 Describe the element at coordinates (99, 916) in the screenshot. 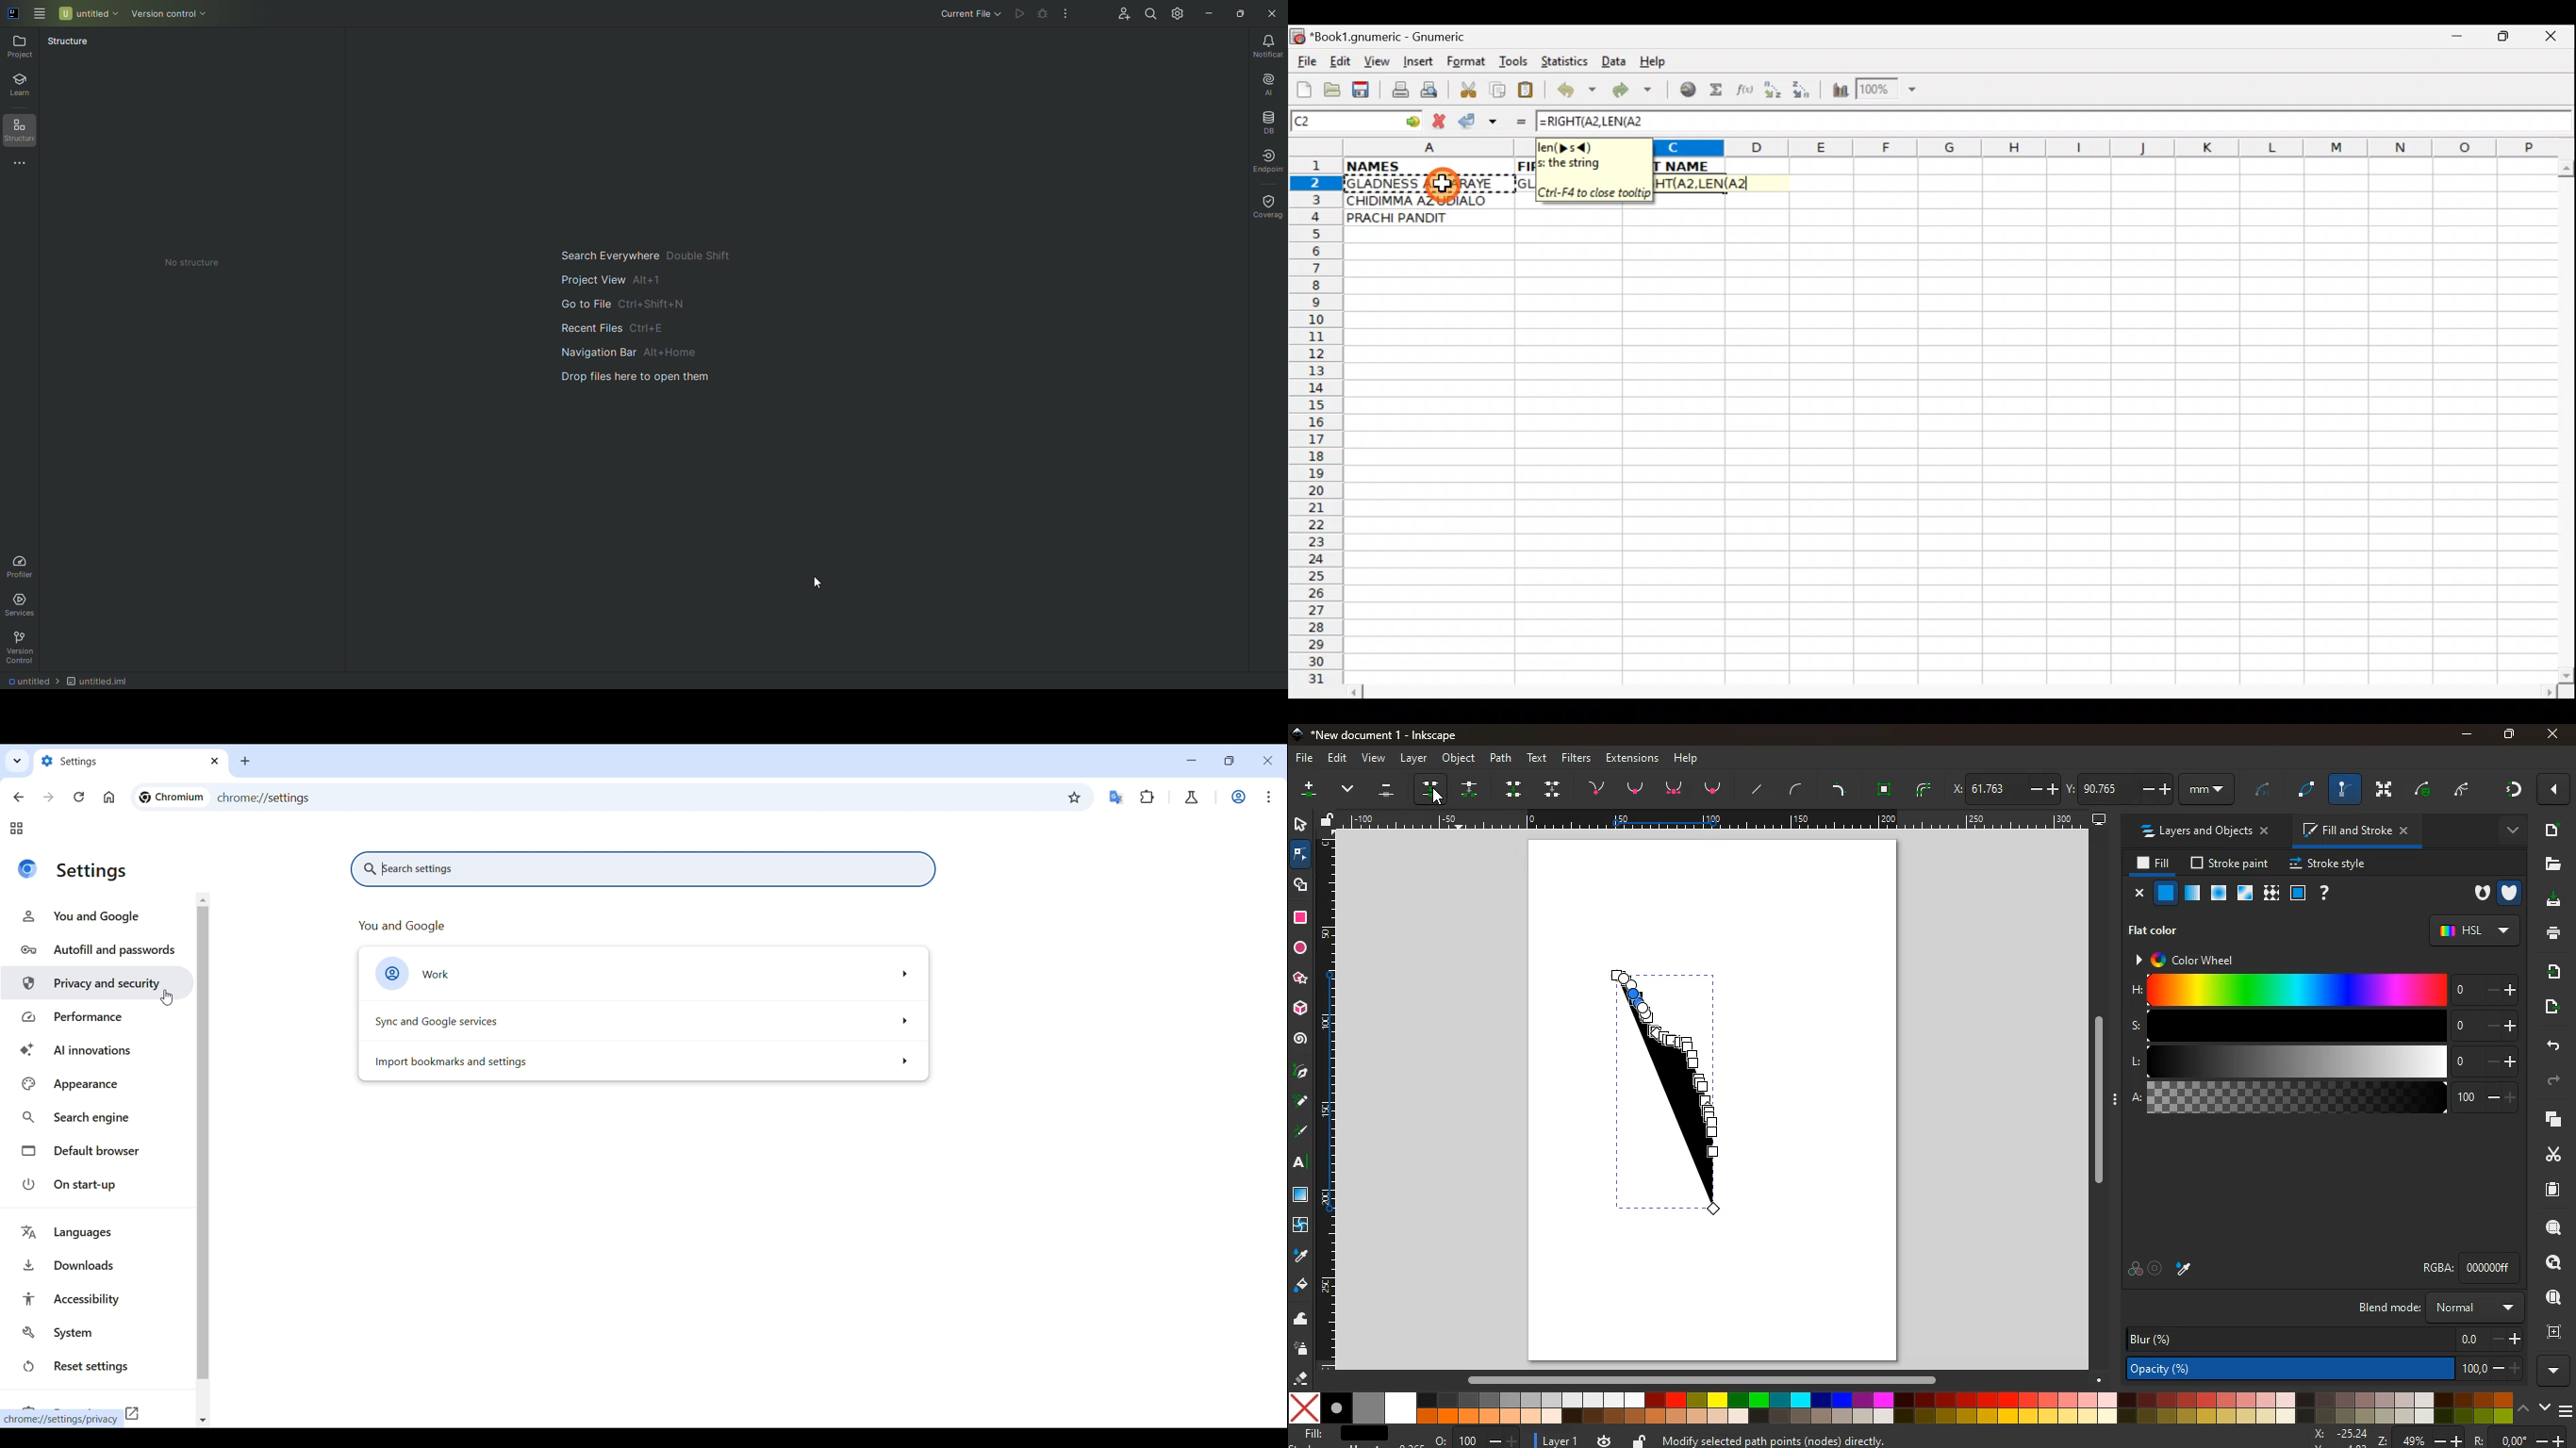

I see `You and Google` at that location.